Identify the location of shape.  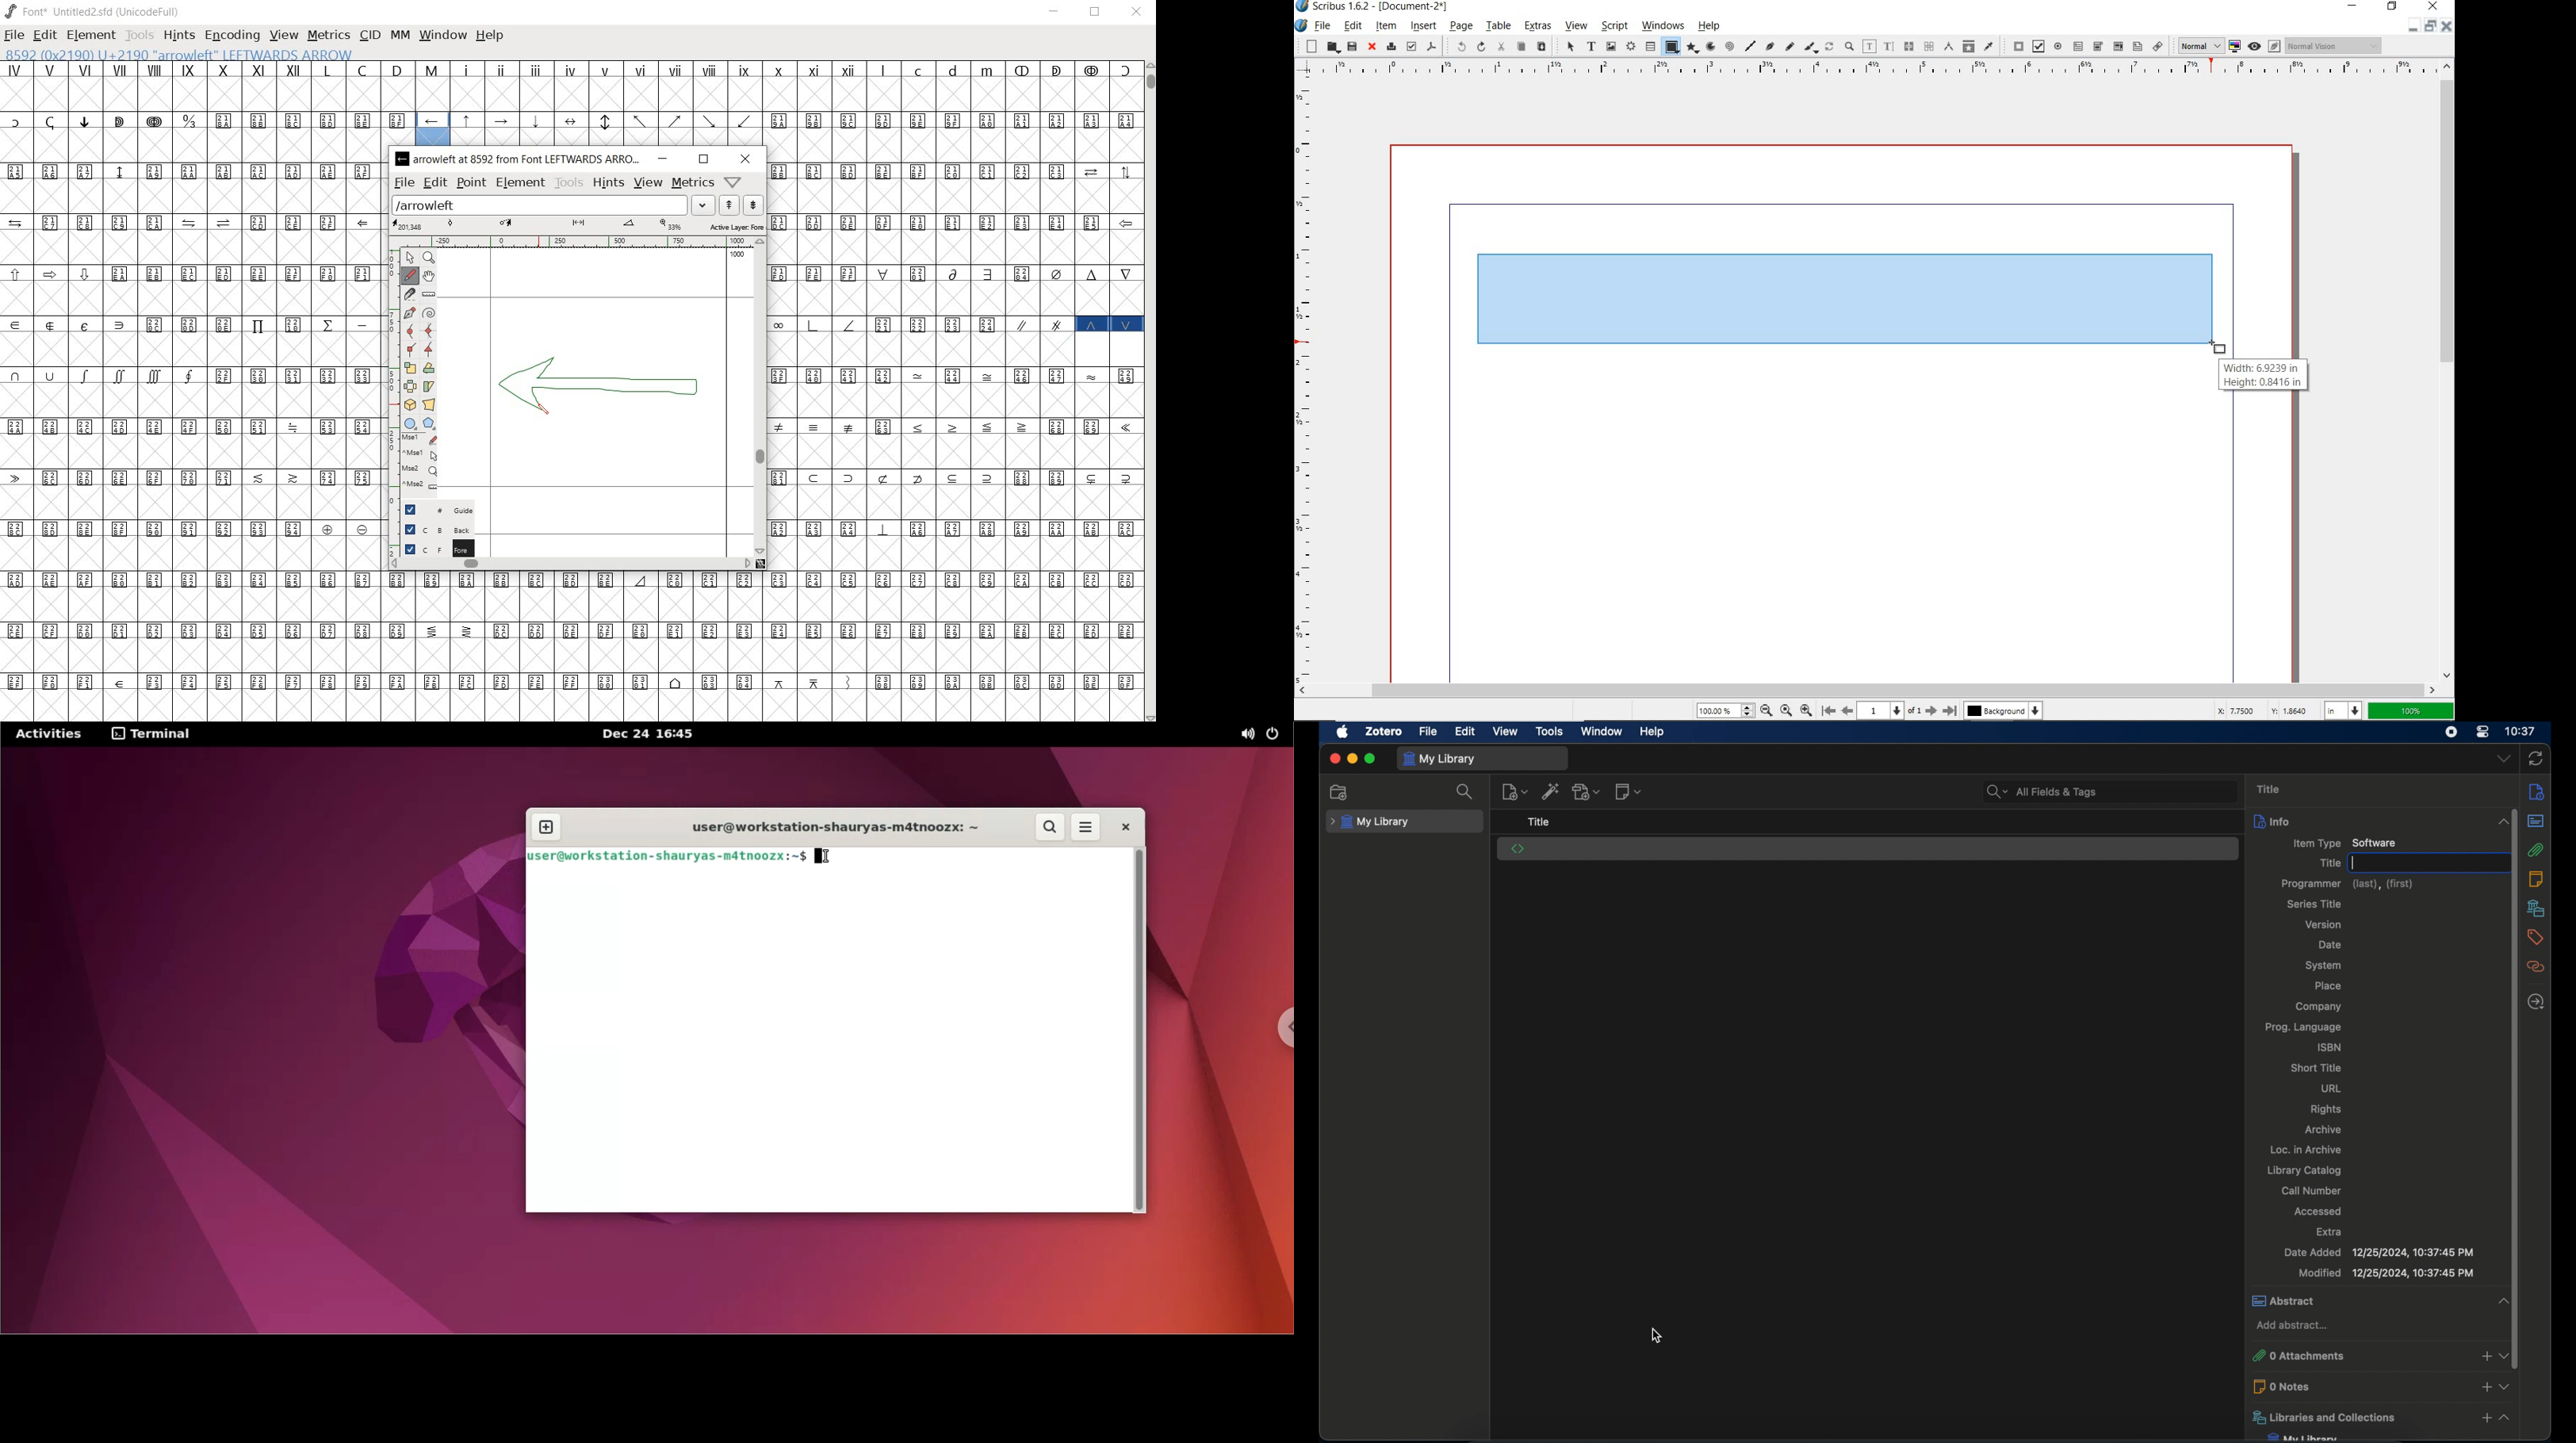
(1671, 47).